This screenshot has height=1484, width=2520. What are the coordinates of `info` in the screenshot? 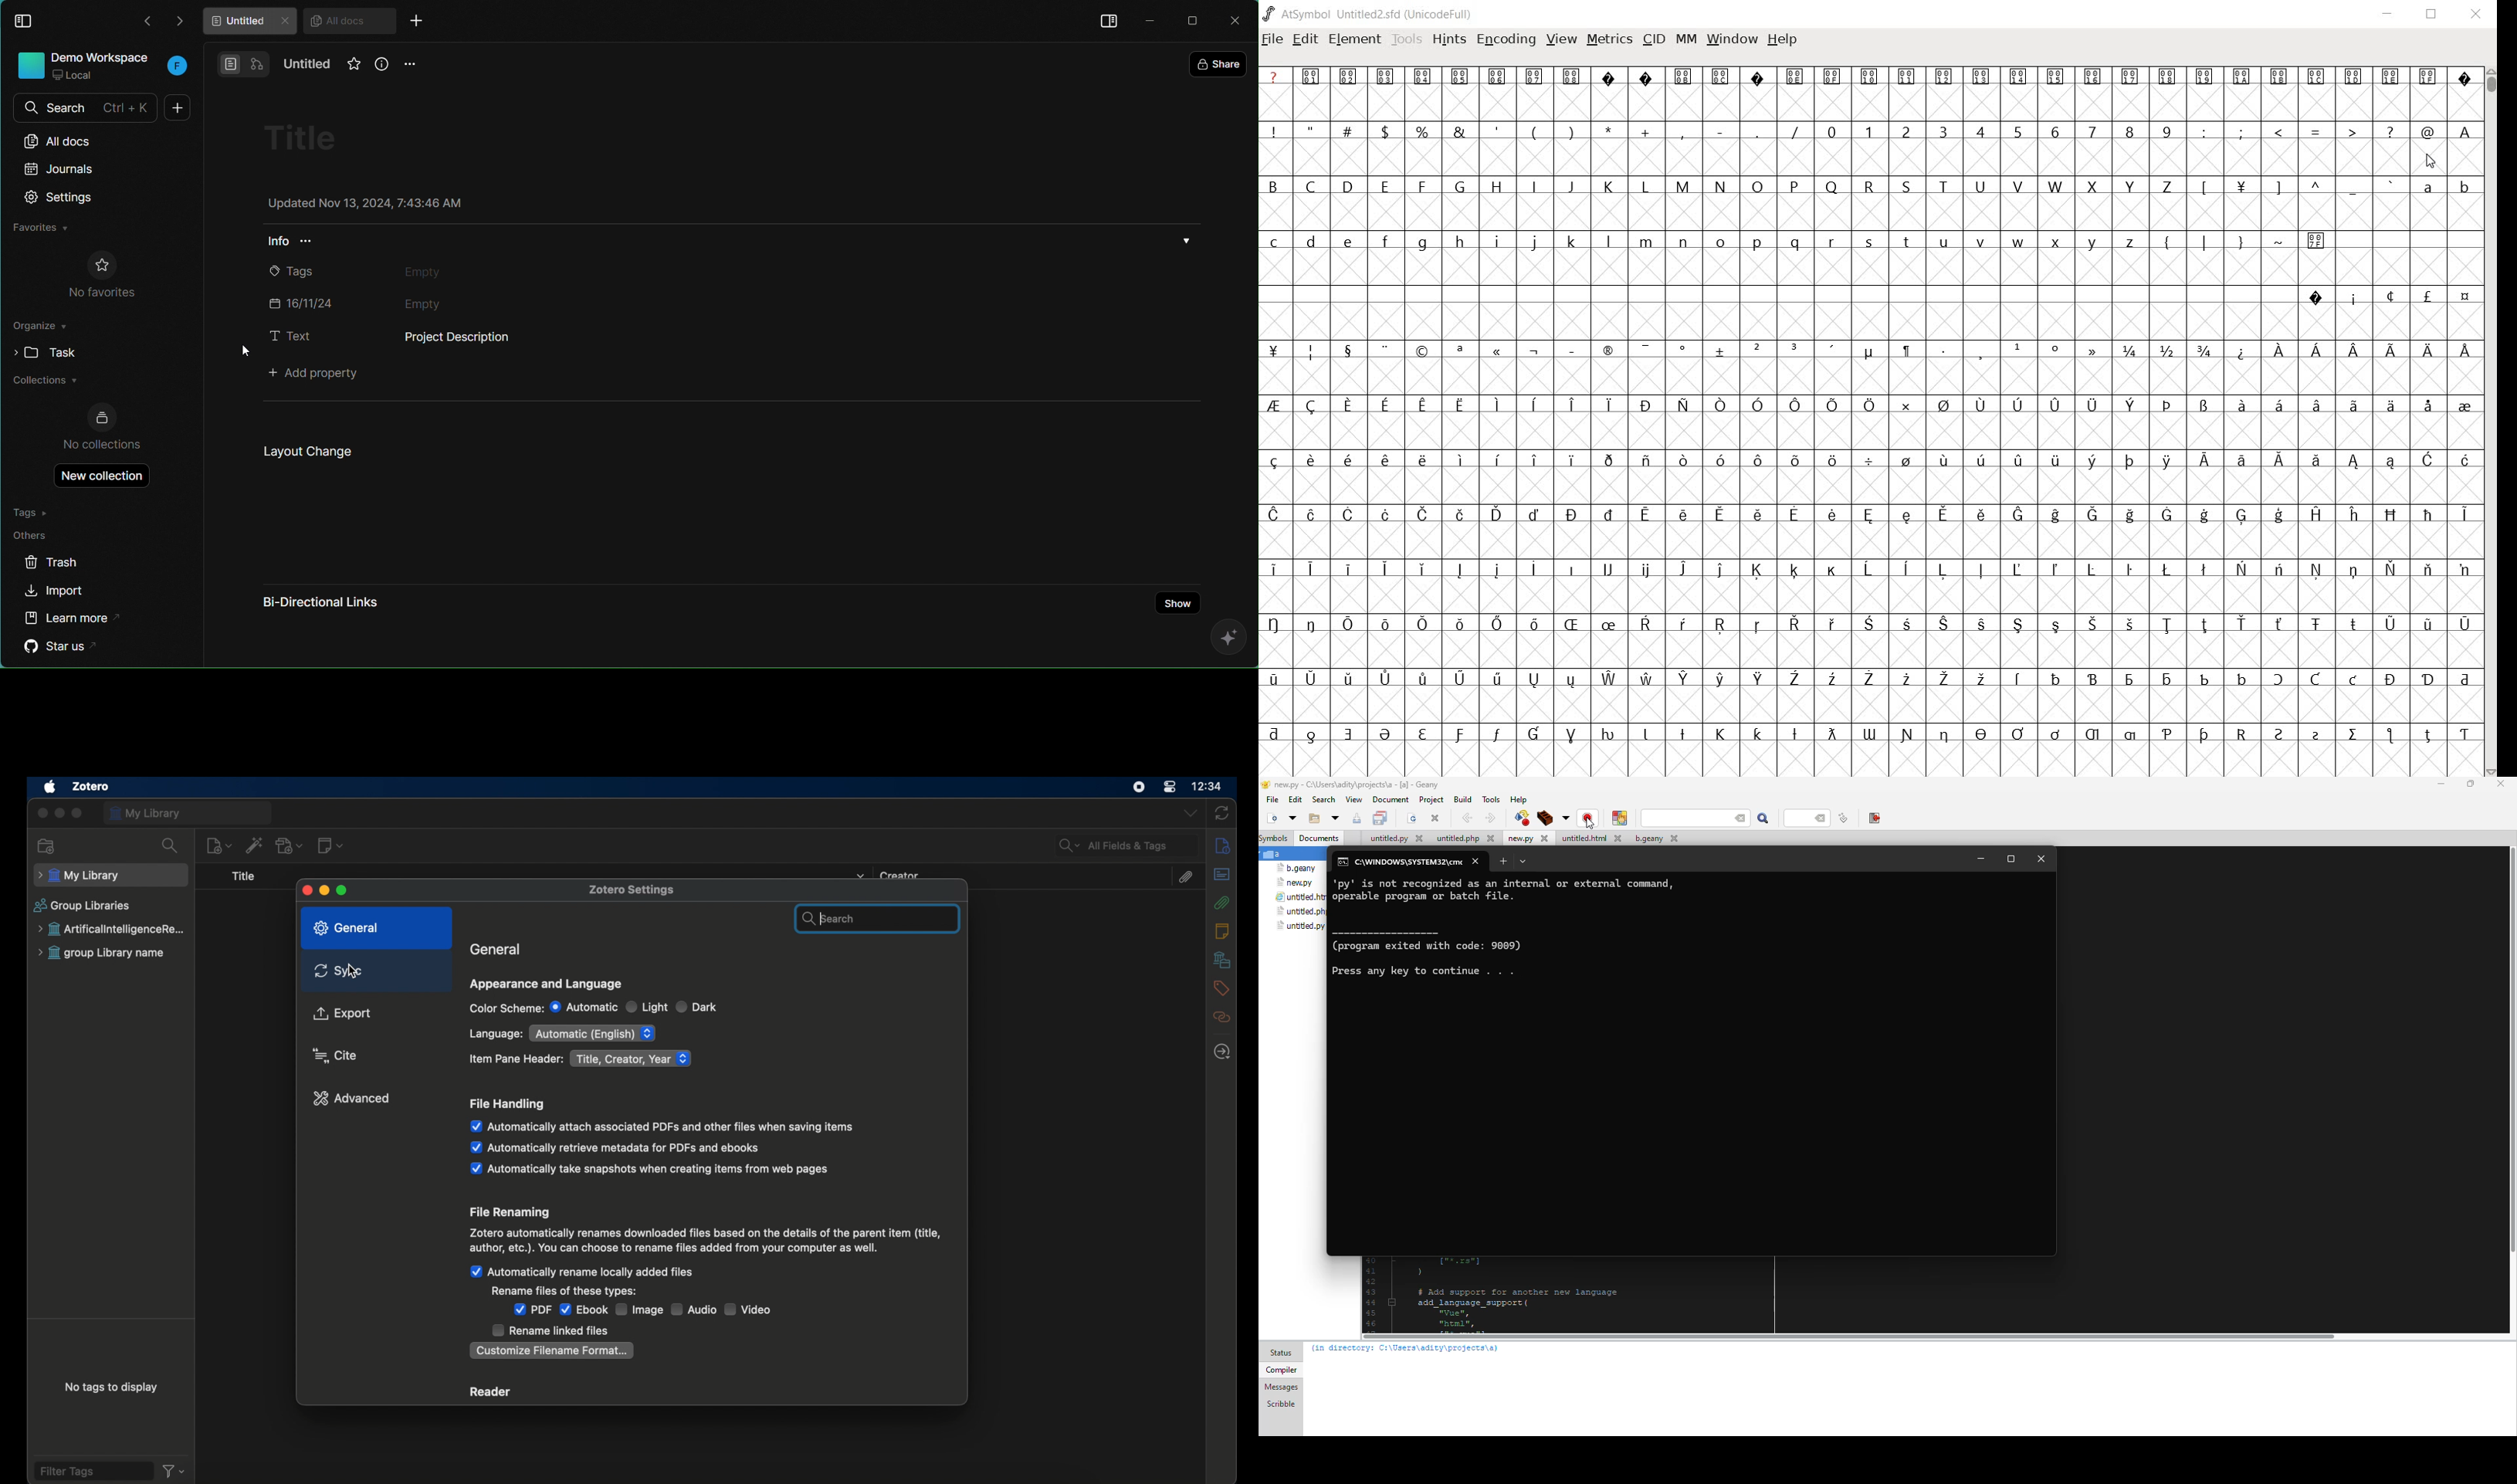 It's located at (381, 64).